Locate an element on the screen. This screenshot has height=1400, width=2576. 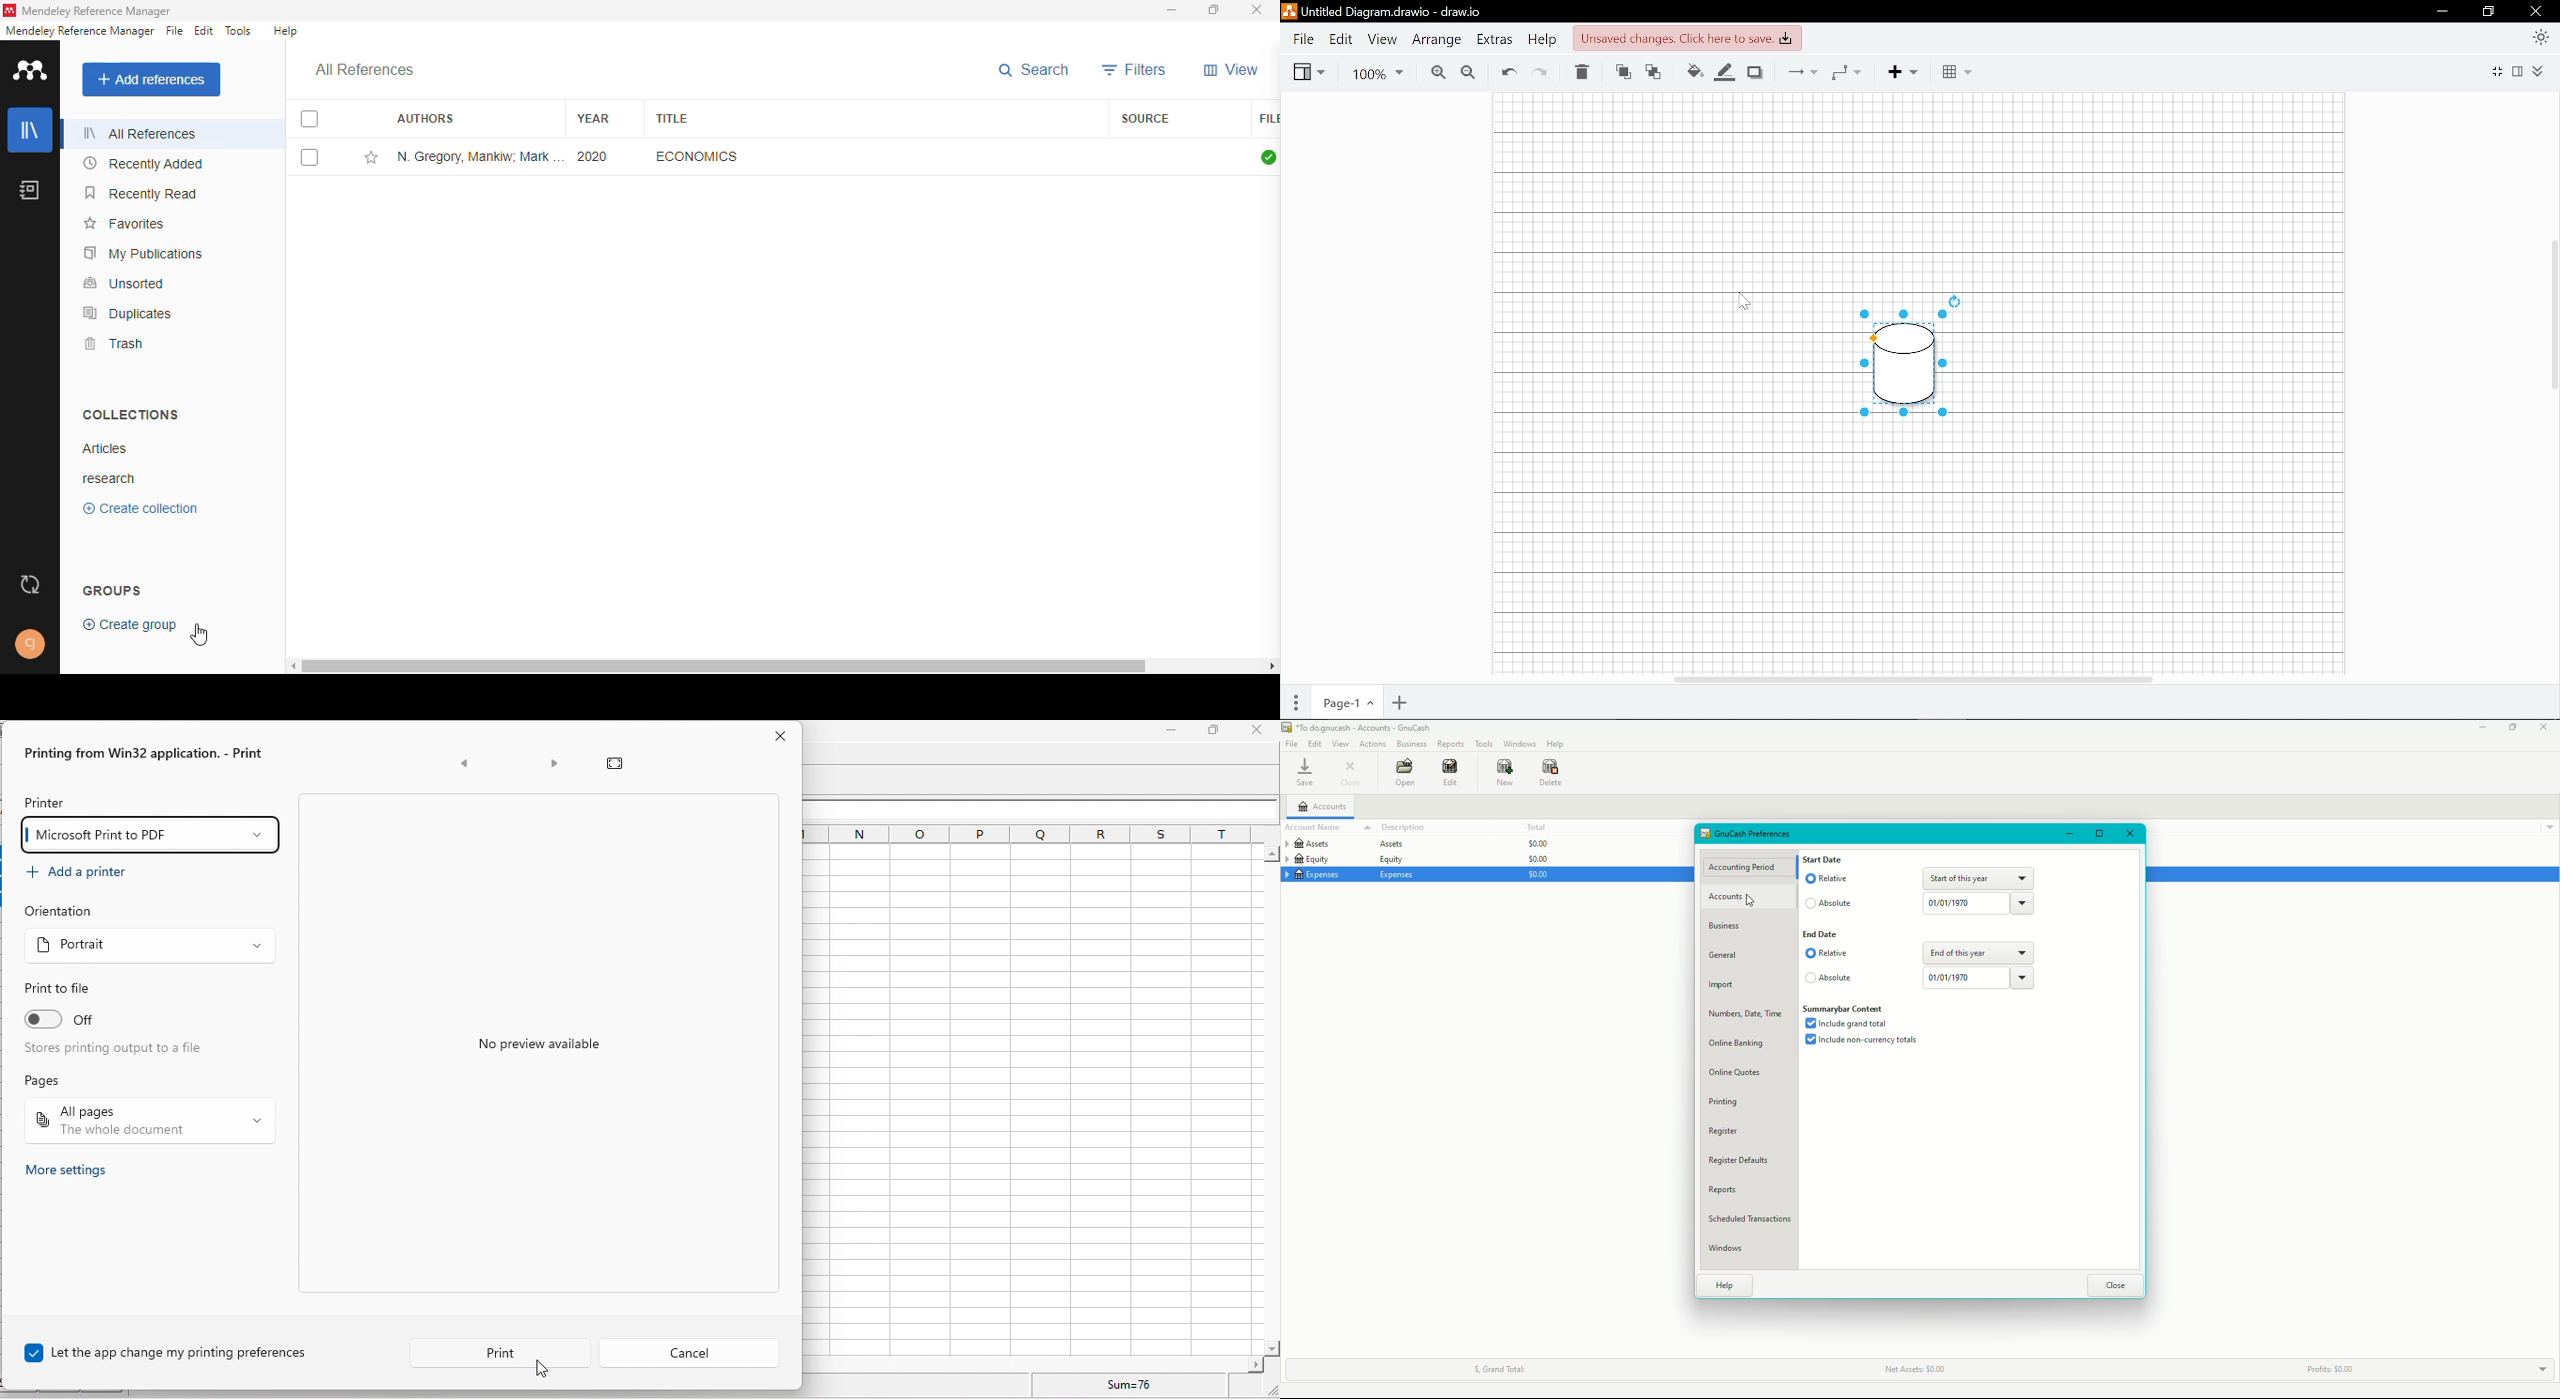
Help is located at coordinates (1727, 1286).